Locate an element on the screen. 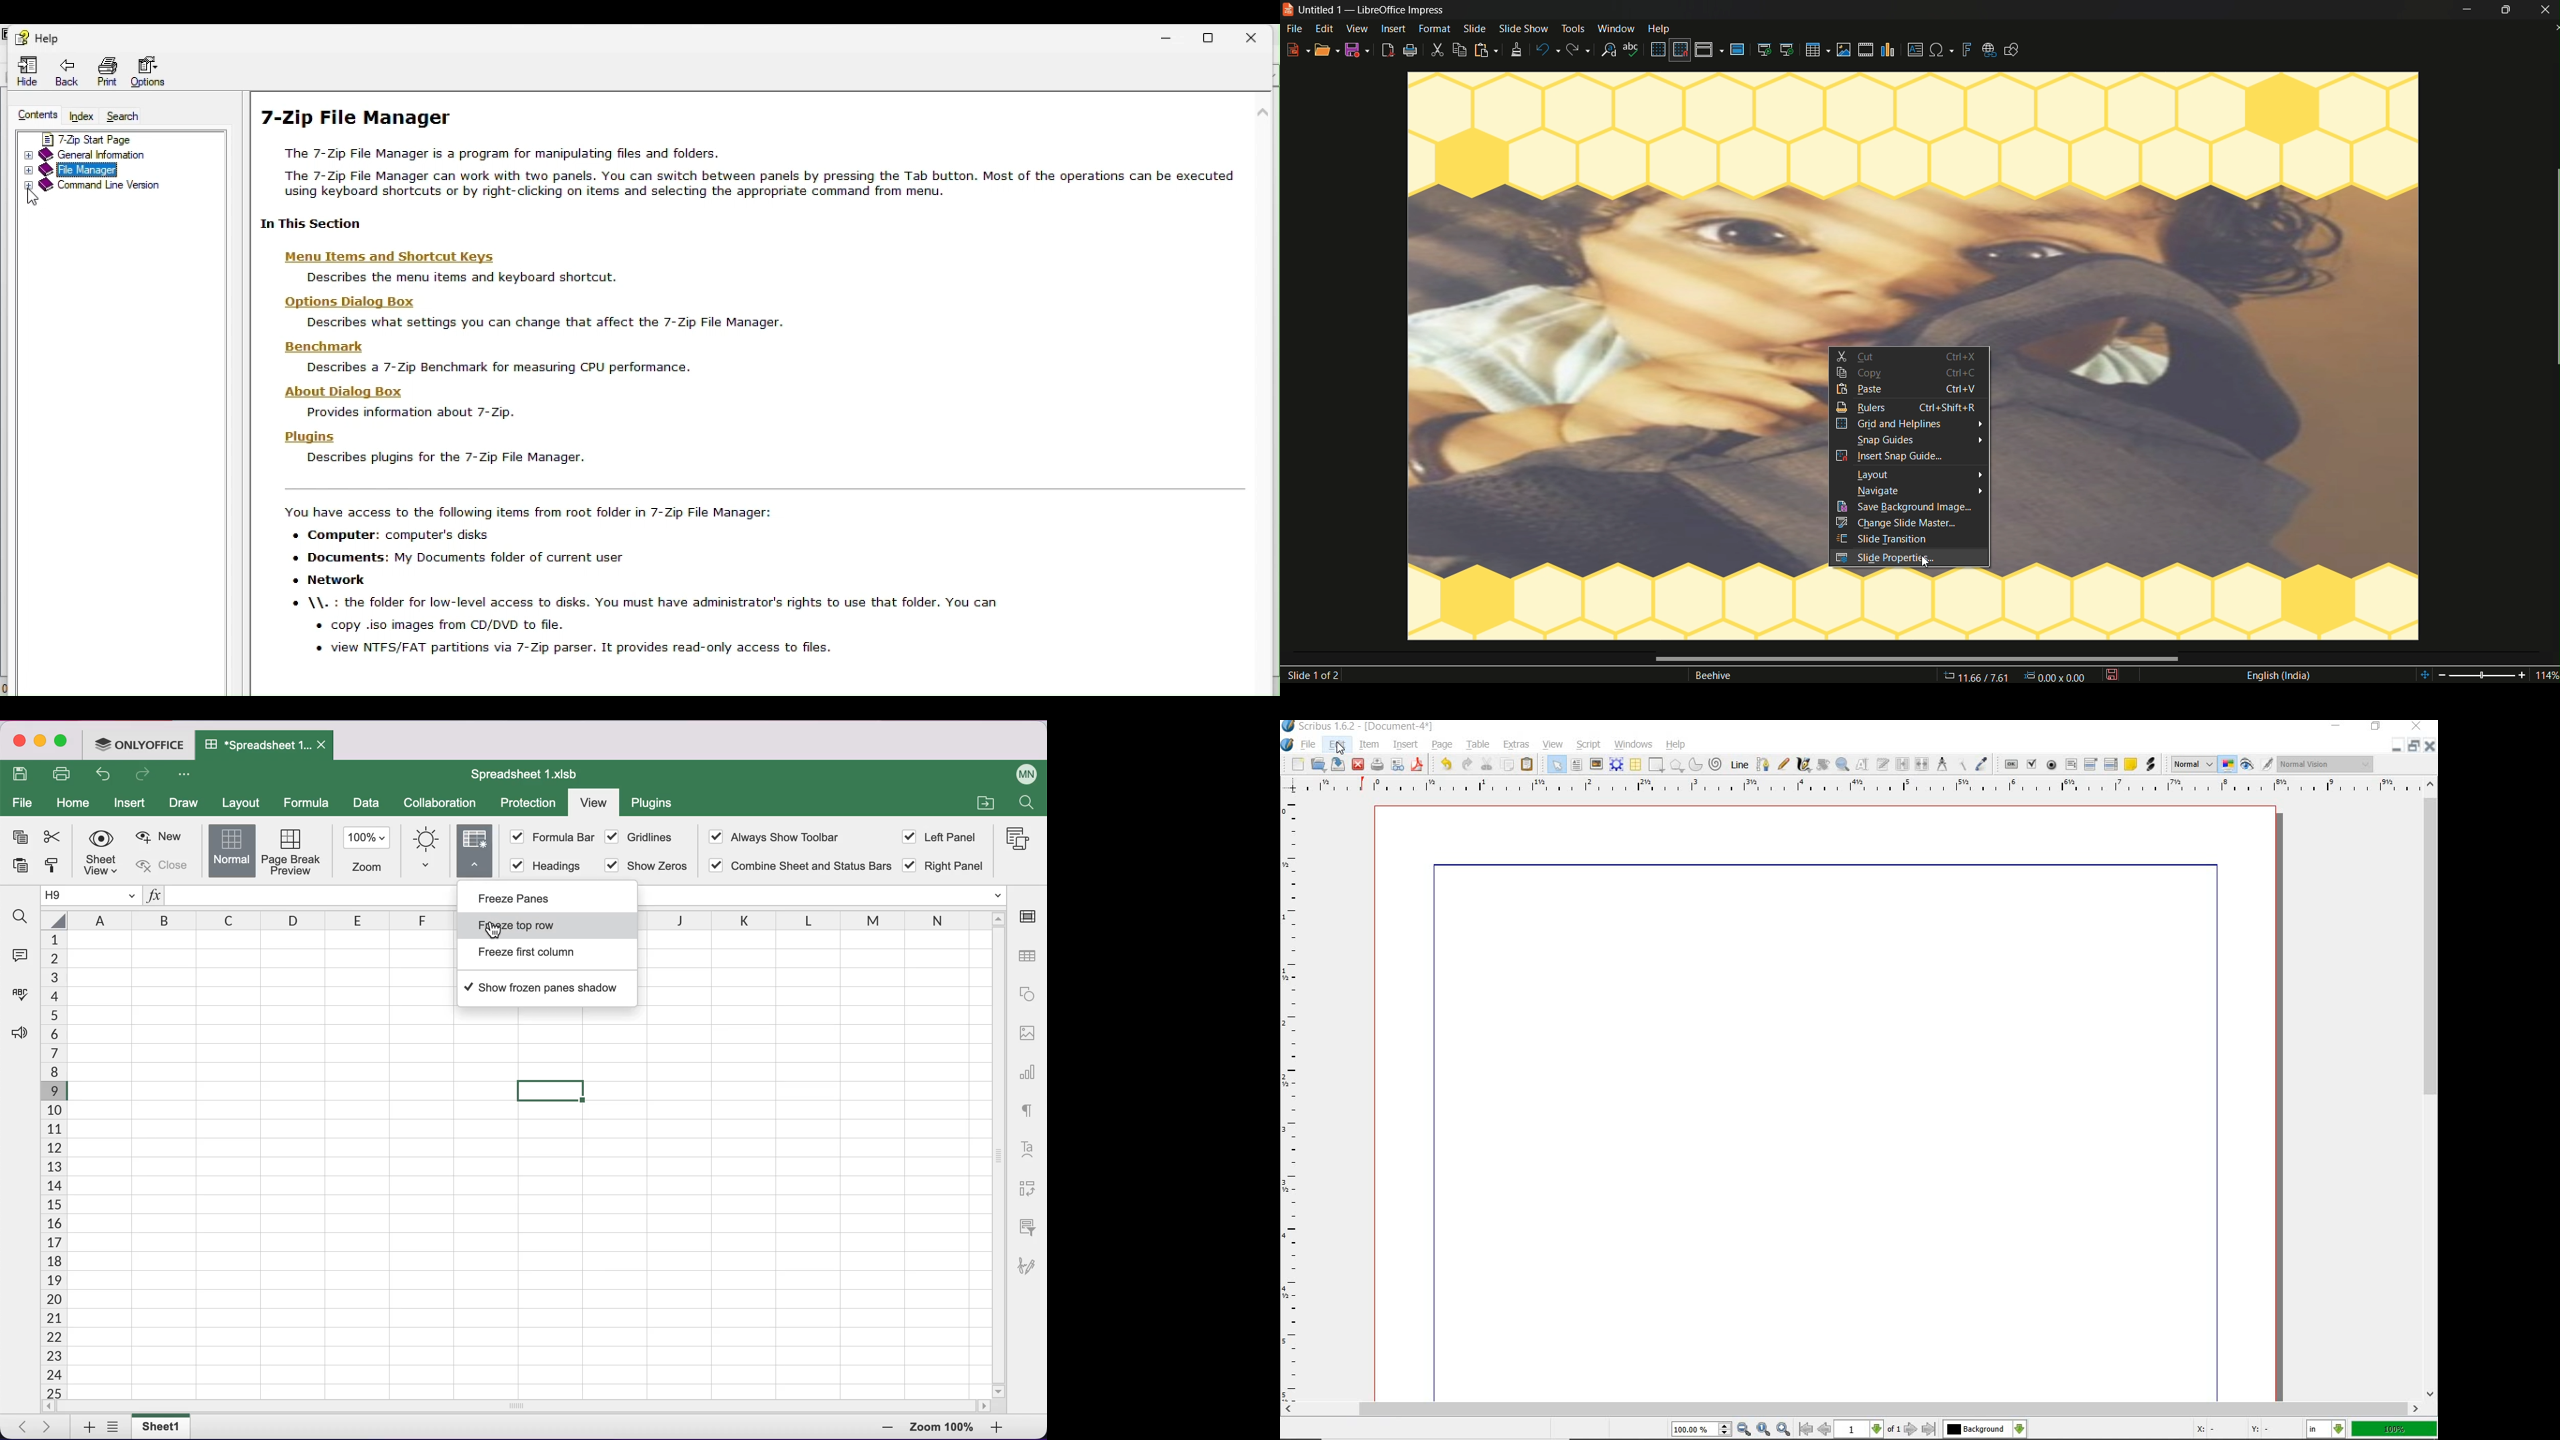  of 1 is located at coordinates (1894, 1430).